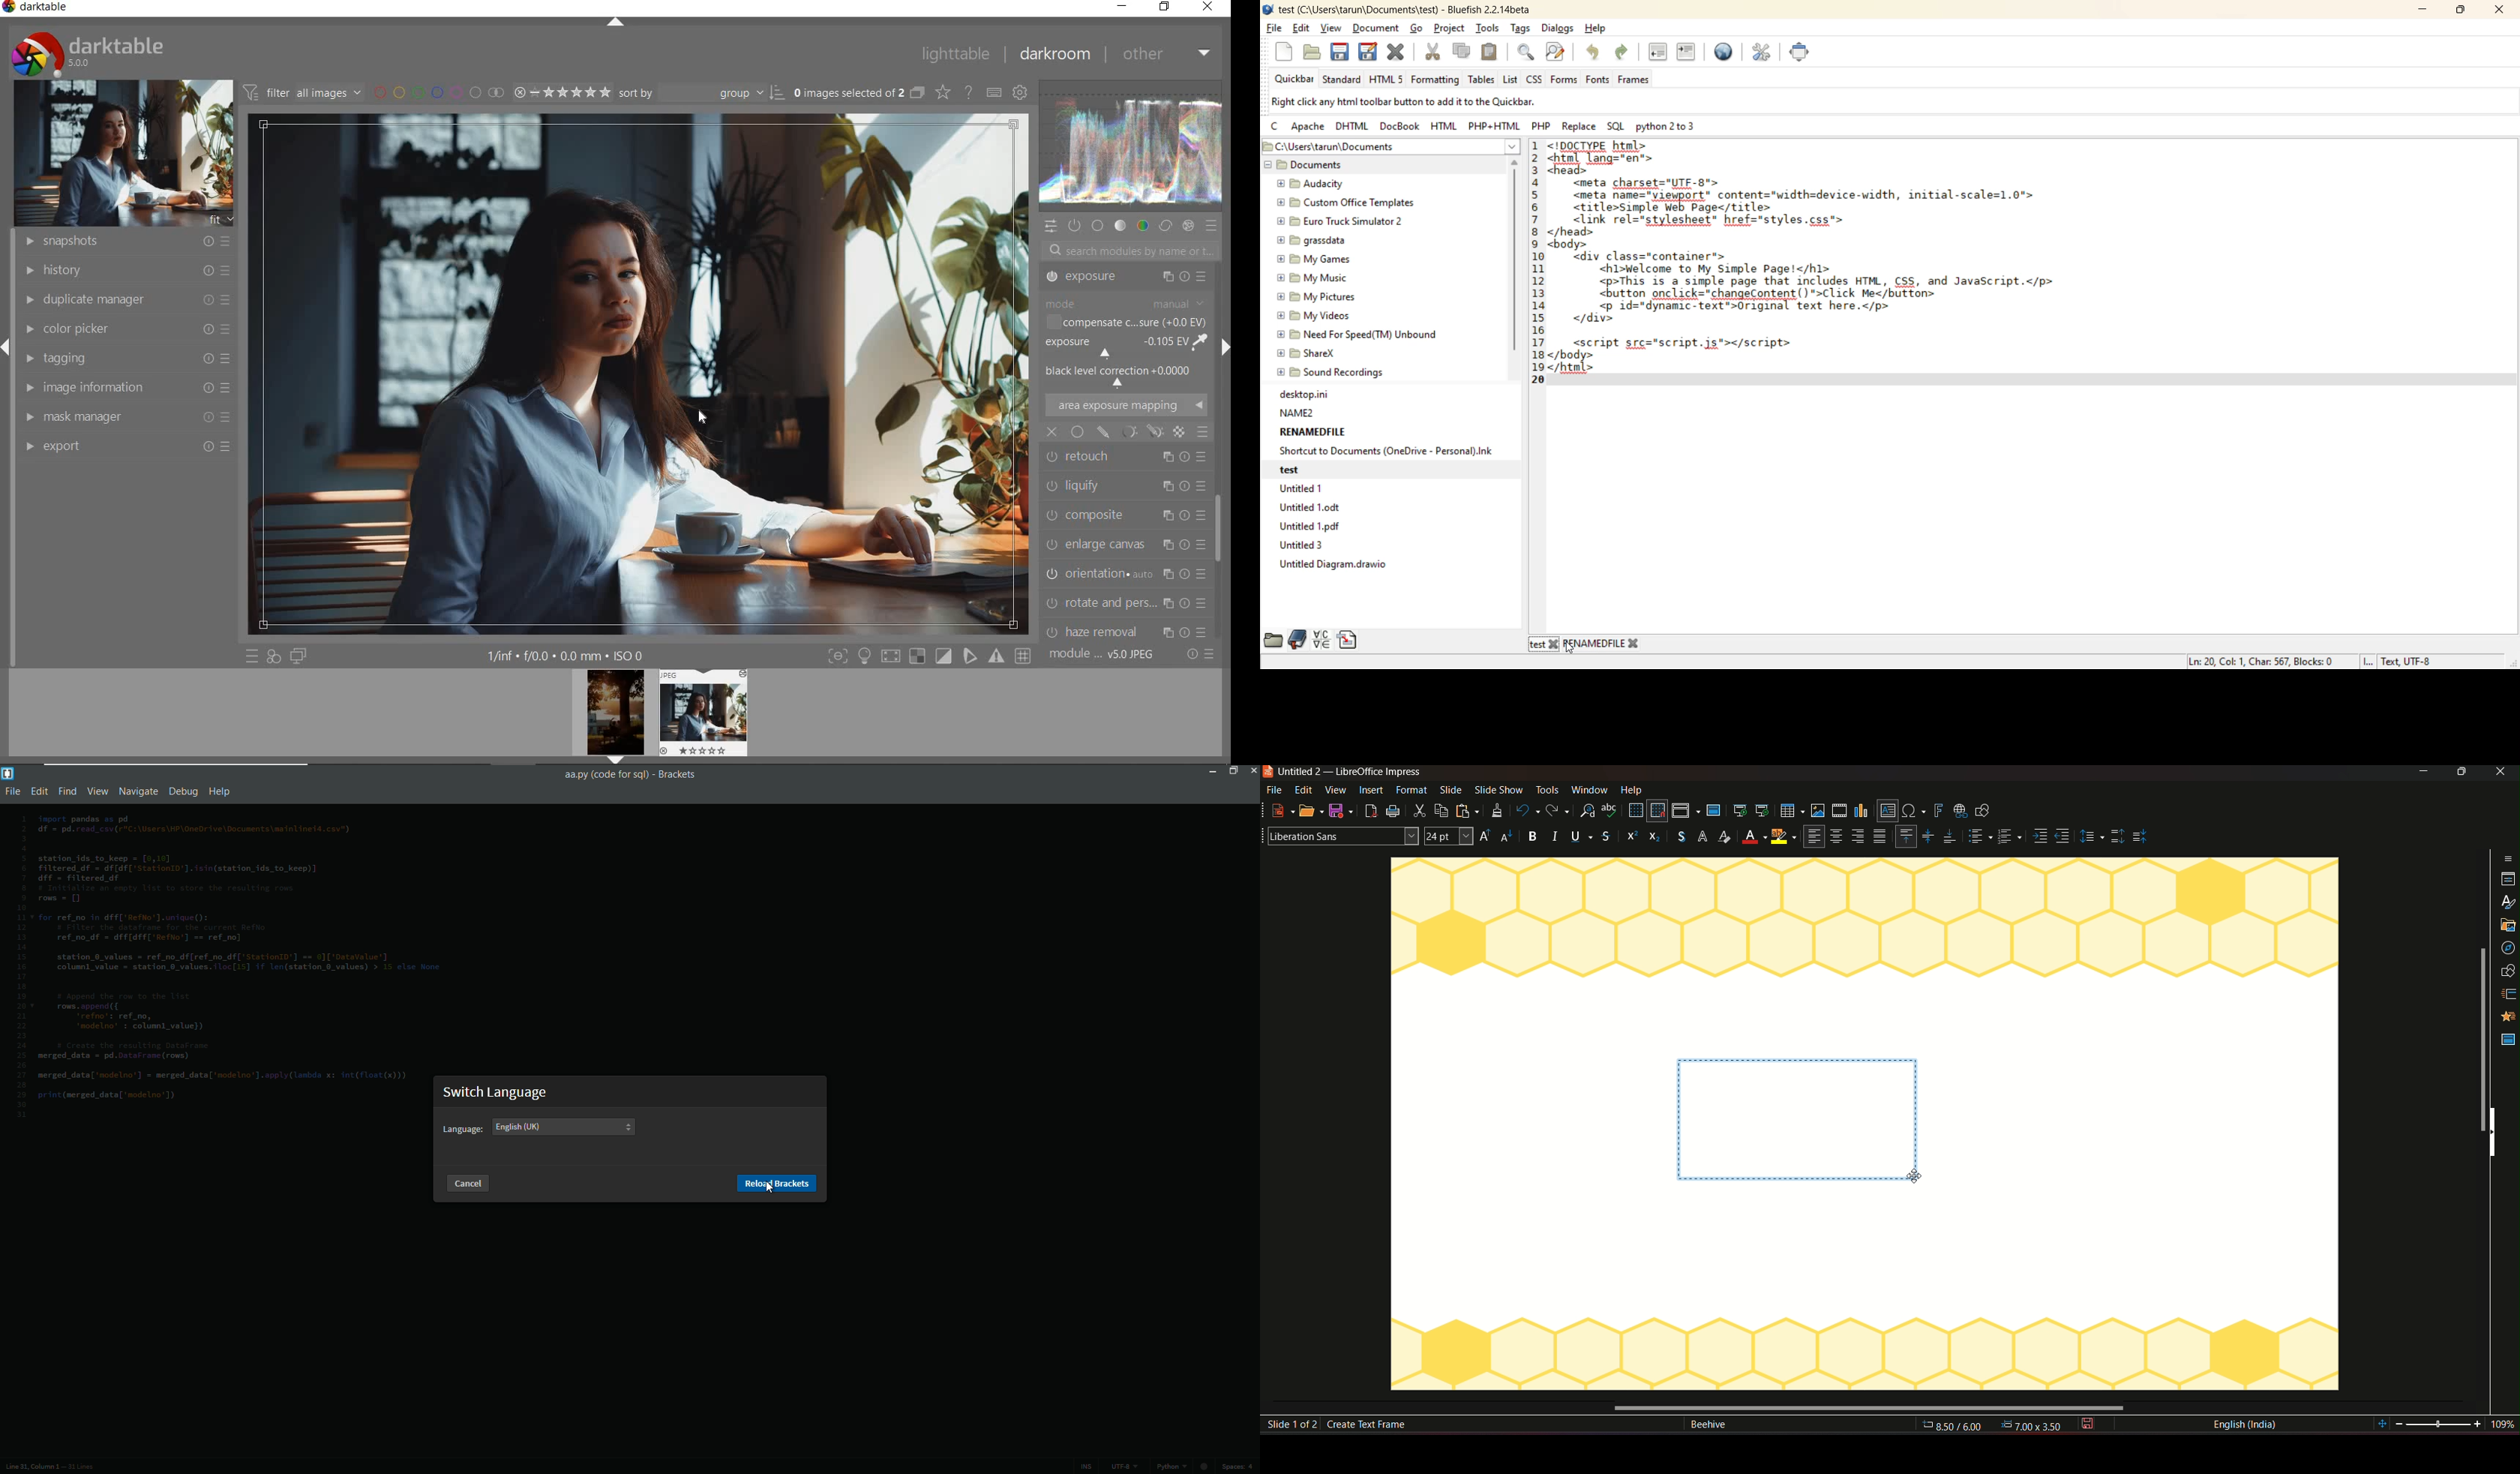 This screenshot has width=2520, height=1484. Describe the element at coordinates (1294, 1425) in the screenshot. I see `slide 1 of 2` at that location.